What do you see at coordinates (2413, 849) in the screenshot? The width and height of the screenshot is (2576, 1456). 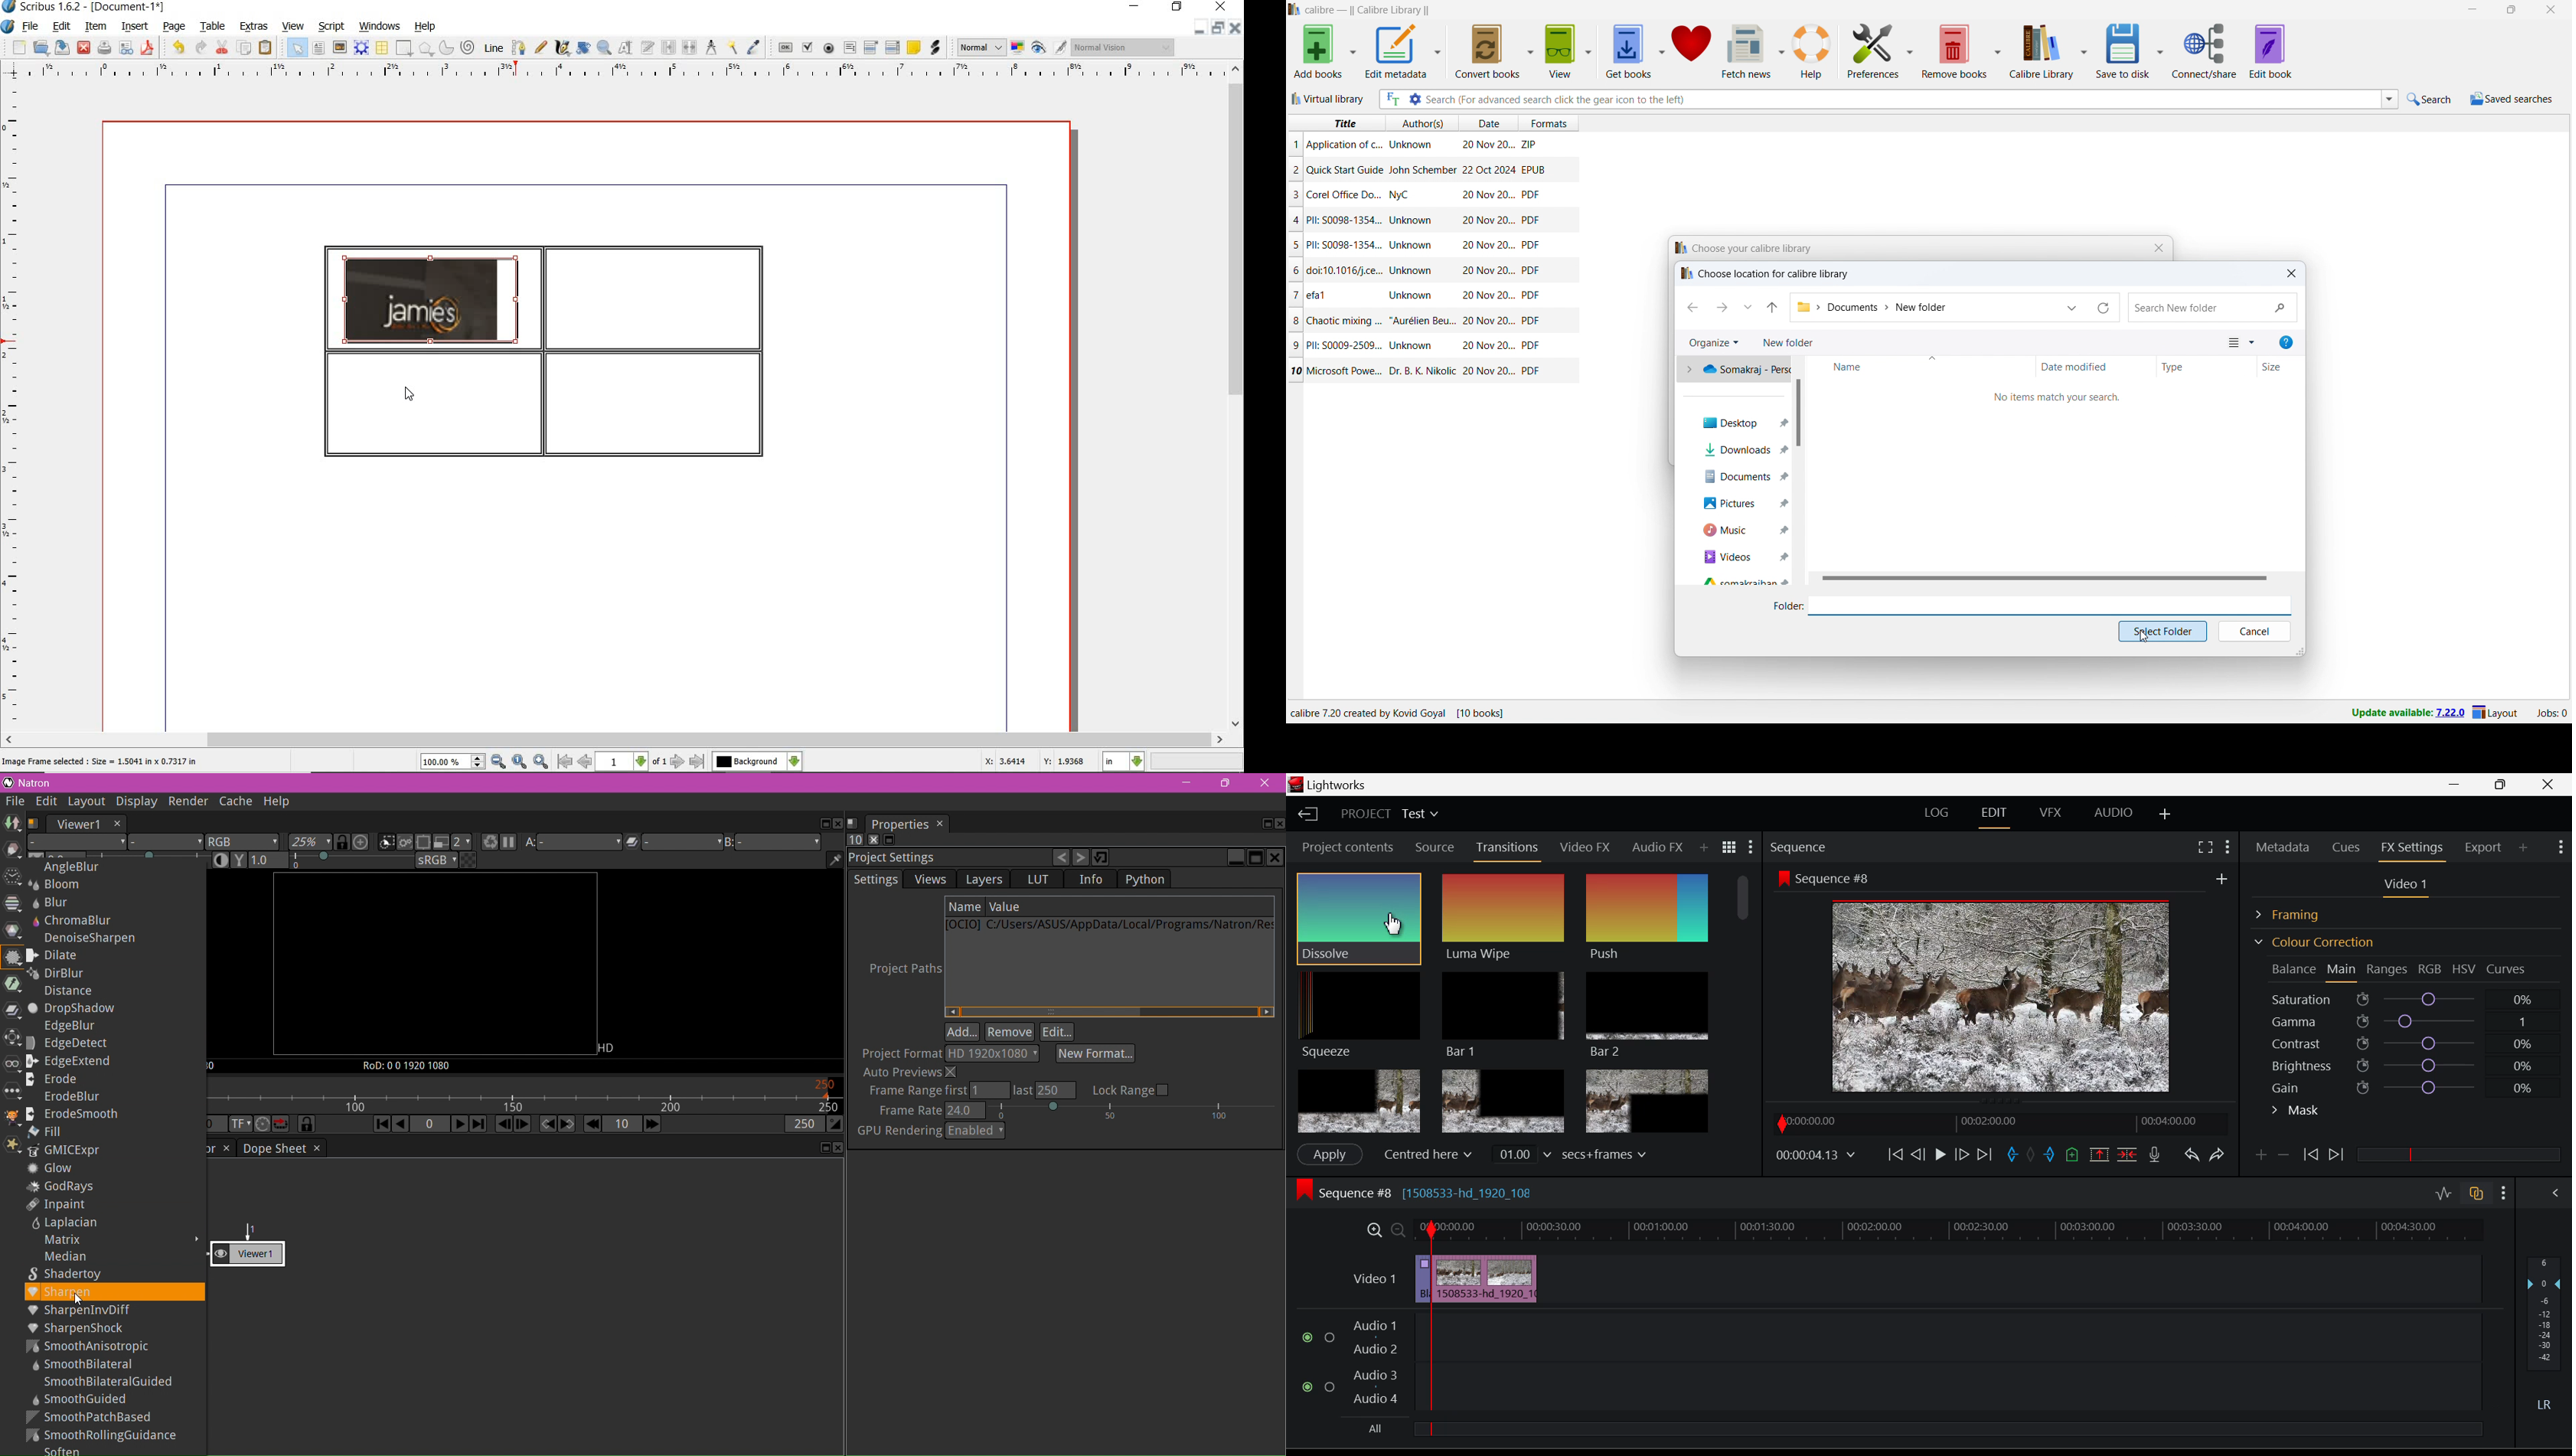 I see `FX Settings Panel Open` at bounding box center [2413, 849].